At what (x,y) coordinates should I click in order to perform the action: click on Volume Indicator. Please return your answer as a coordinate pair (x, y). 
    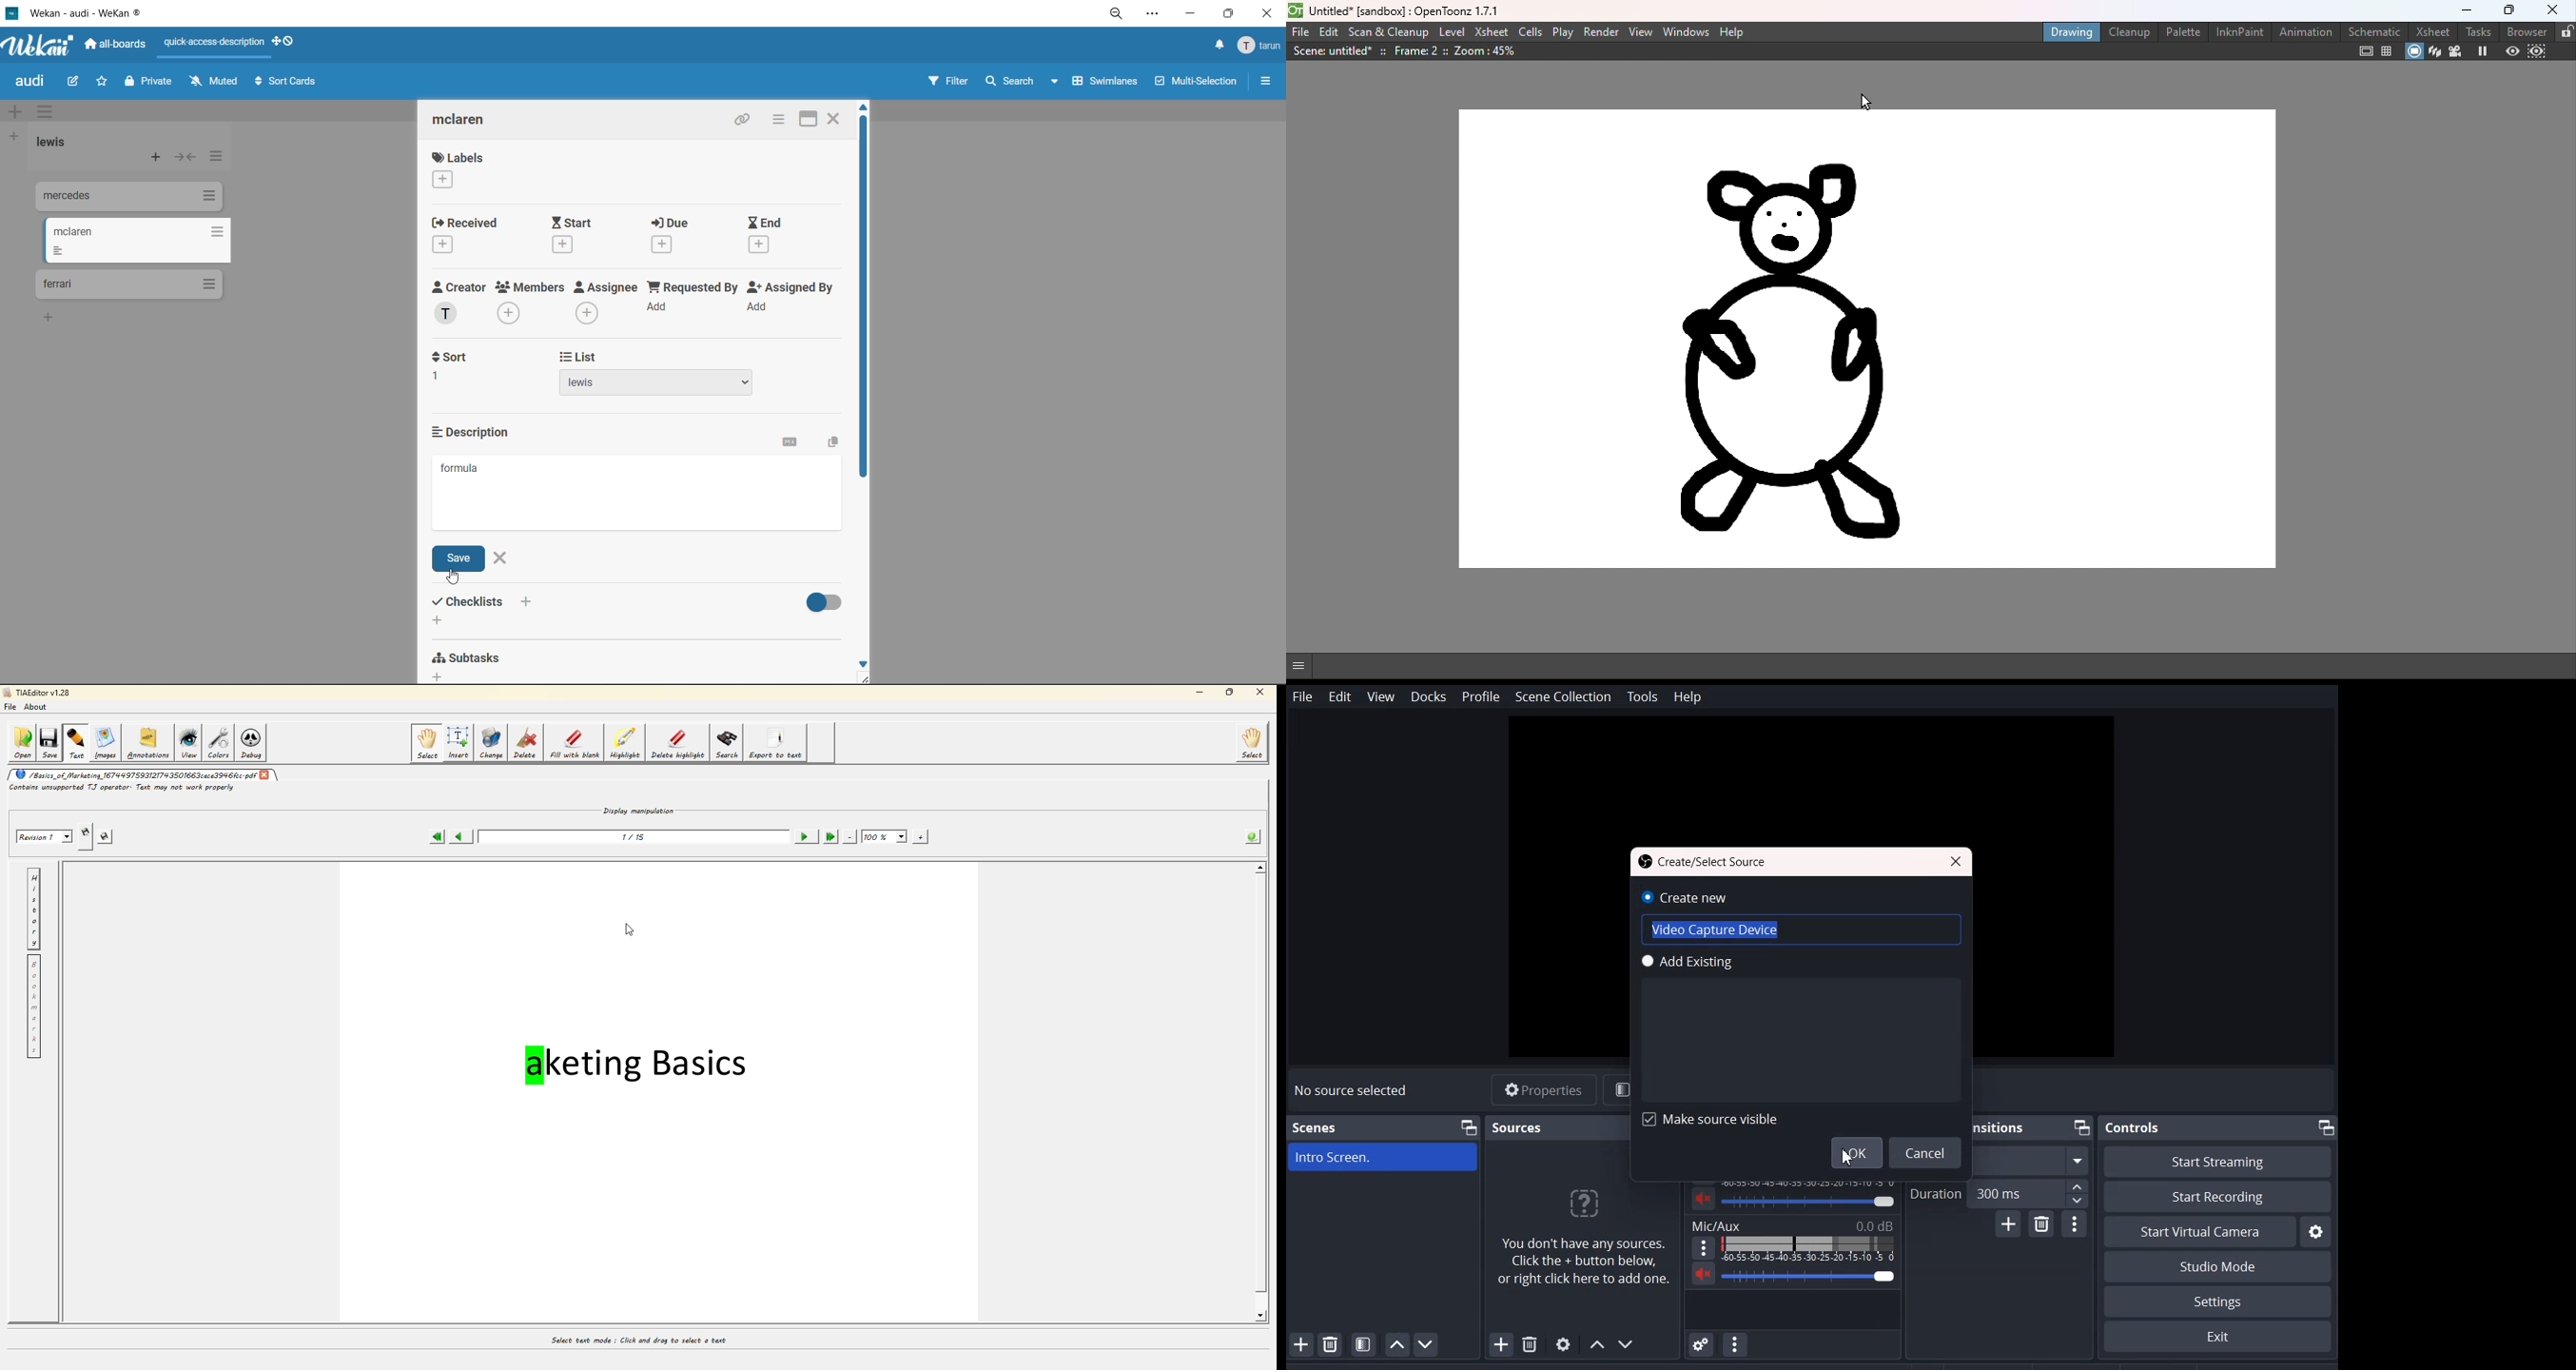
    Looking at the image, I should click on (1810, 1181).